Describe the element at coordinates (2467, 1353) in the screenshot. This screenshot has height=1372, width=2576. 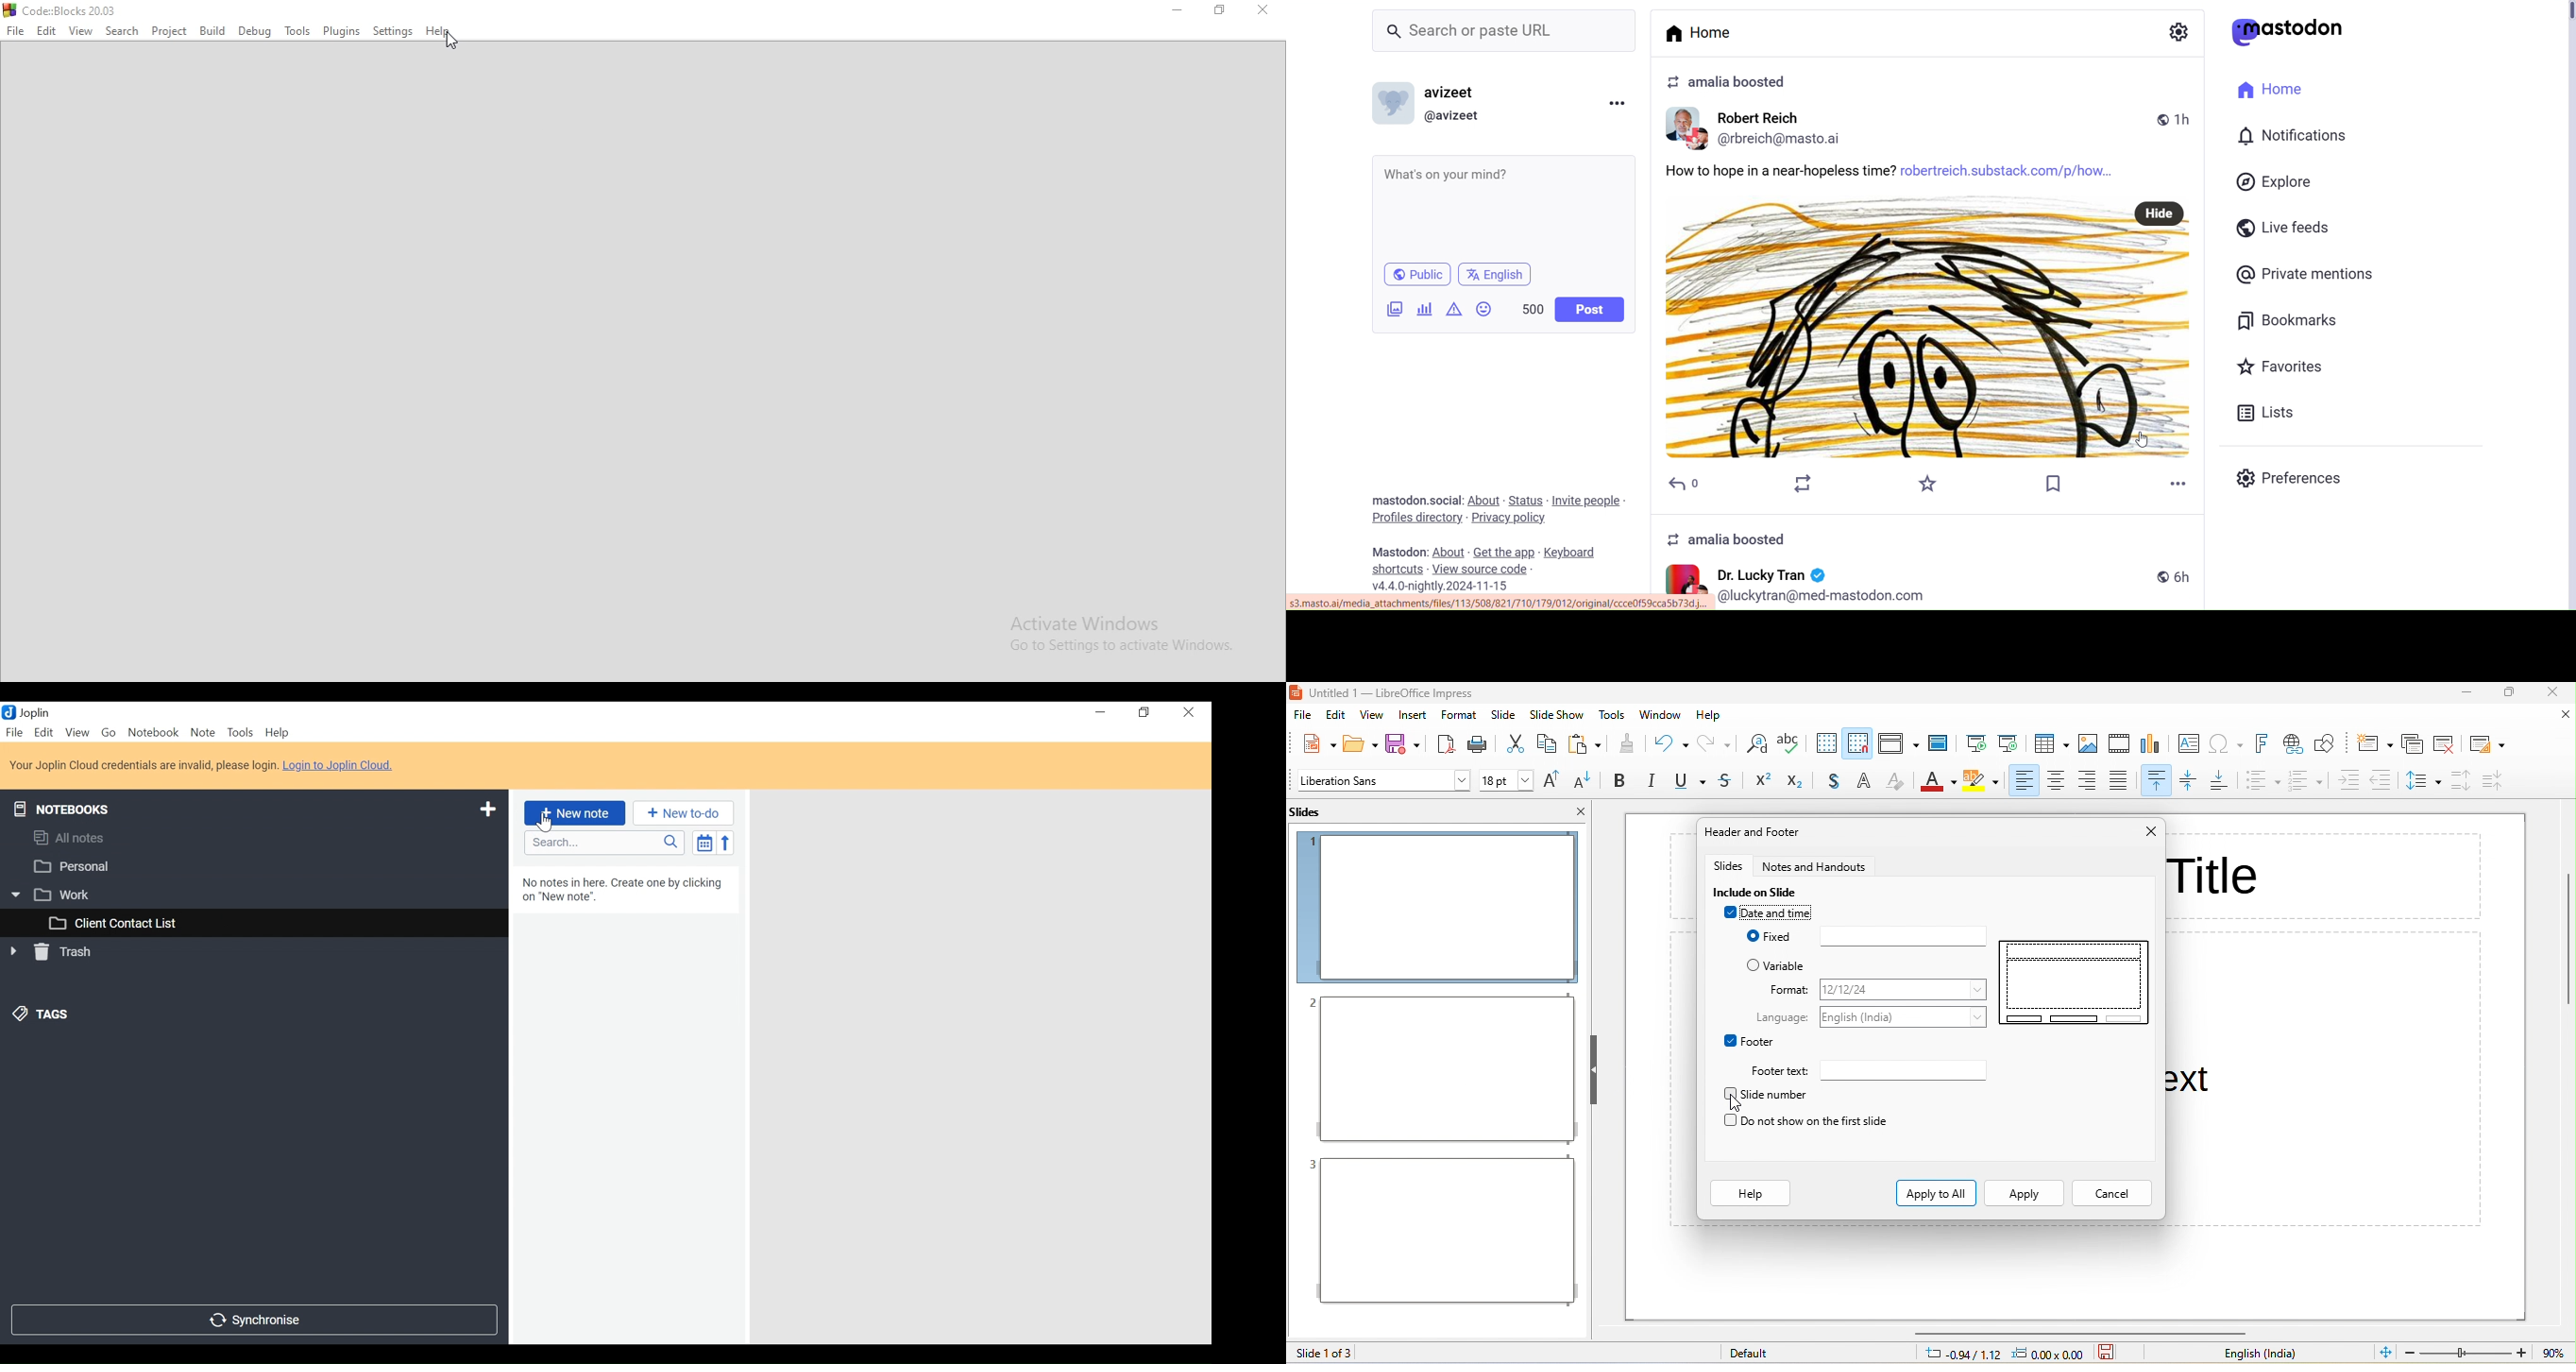
I see `zoom` at that location.